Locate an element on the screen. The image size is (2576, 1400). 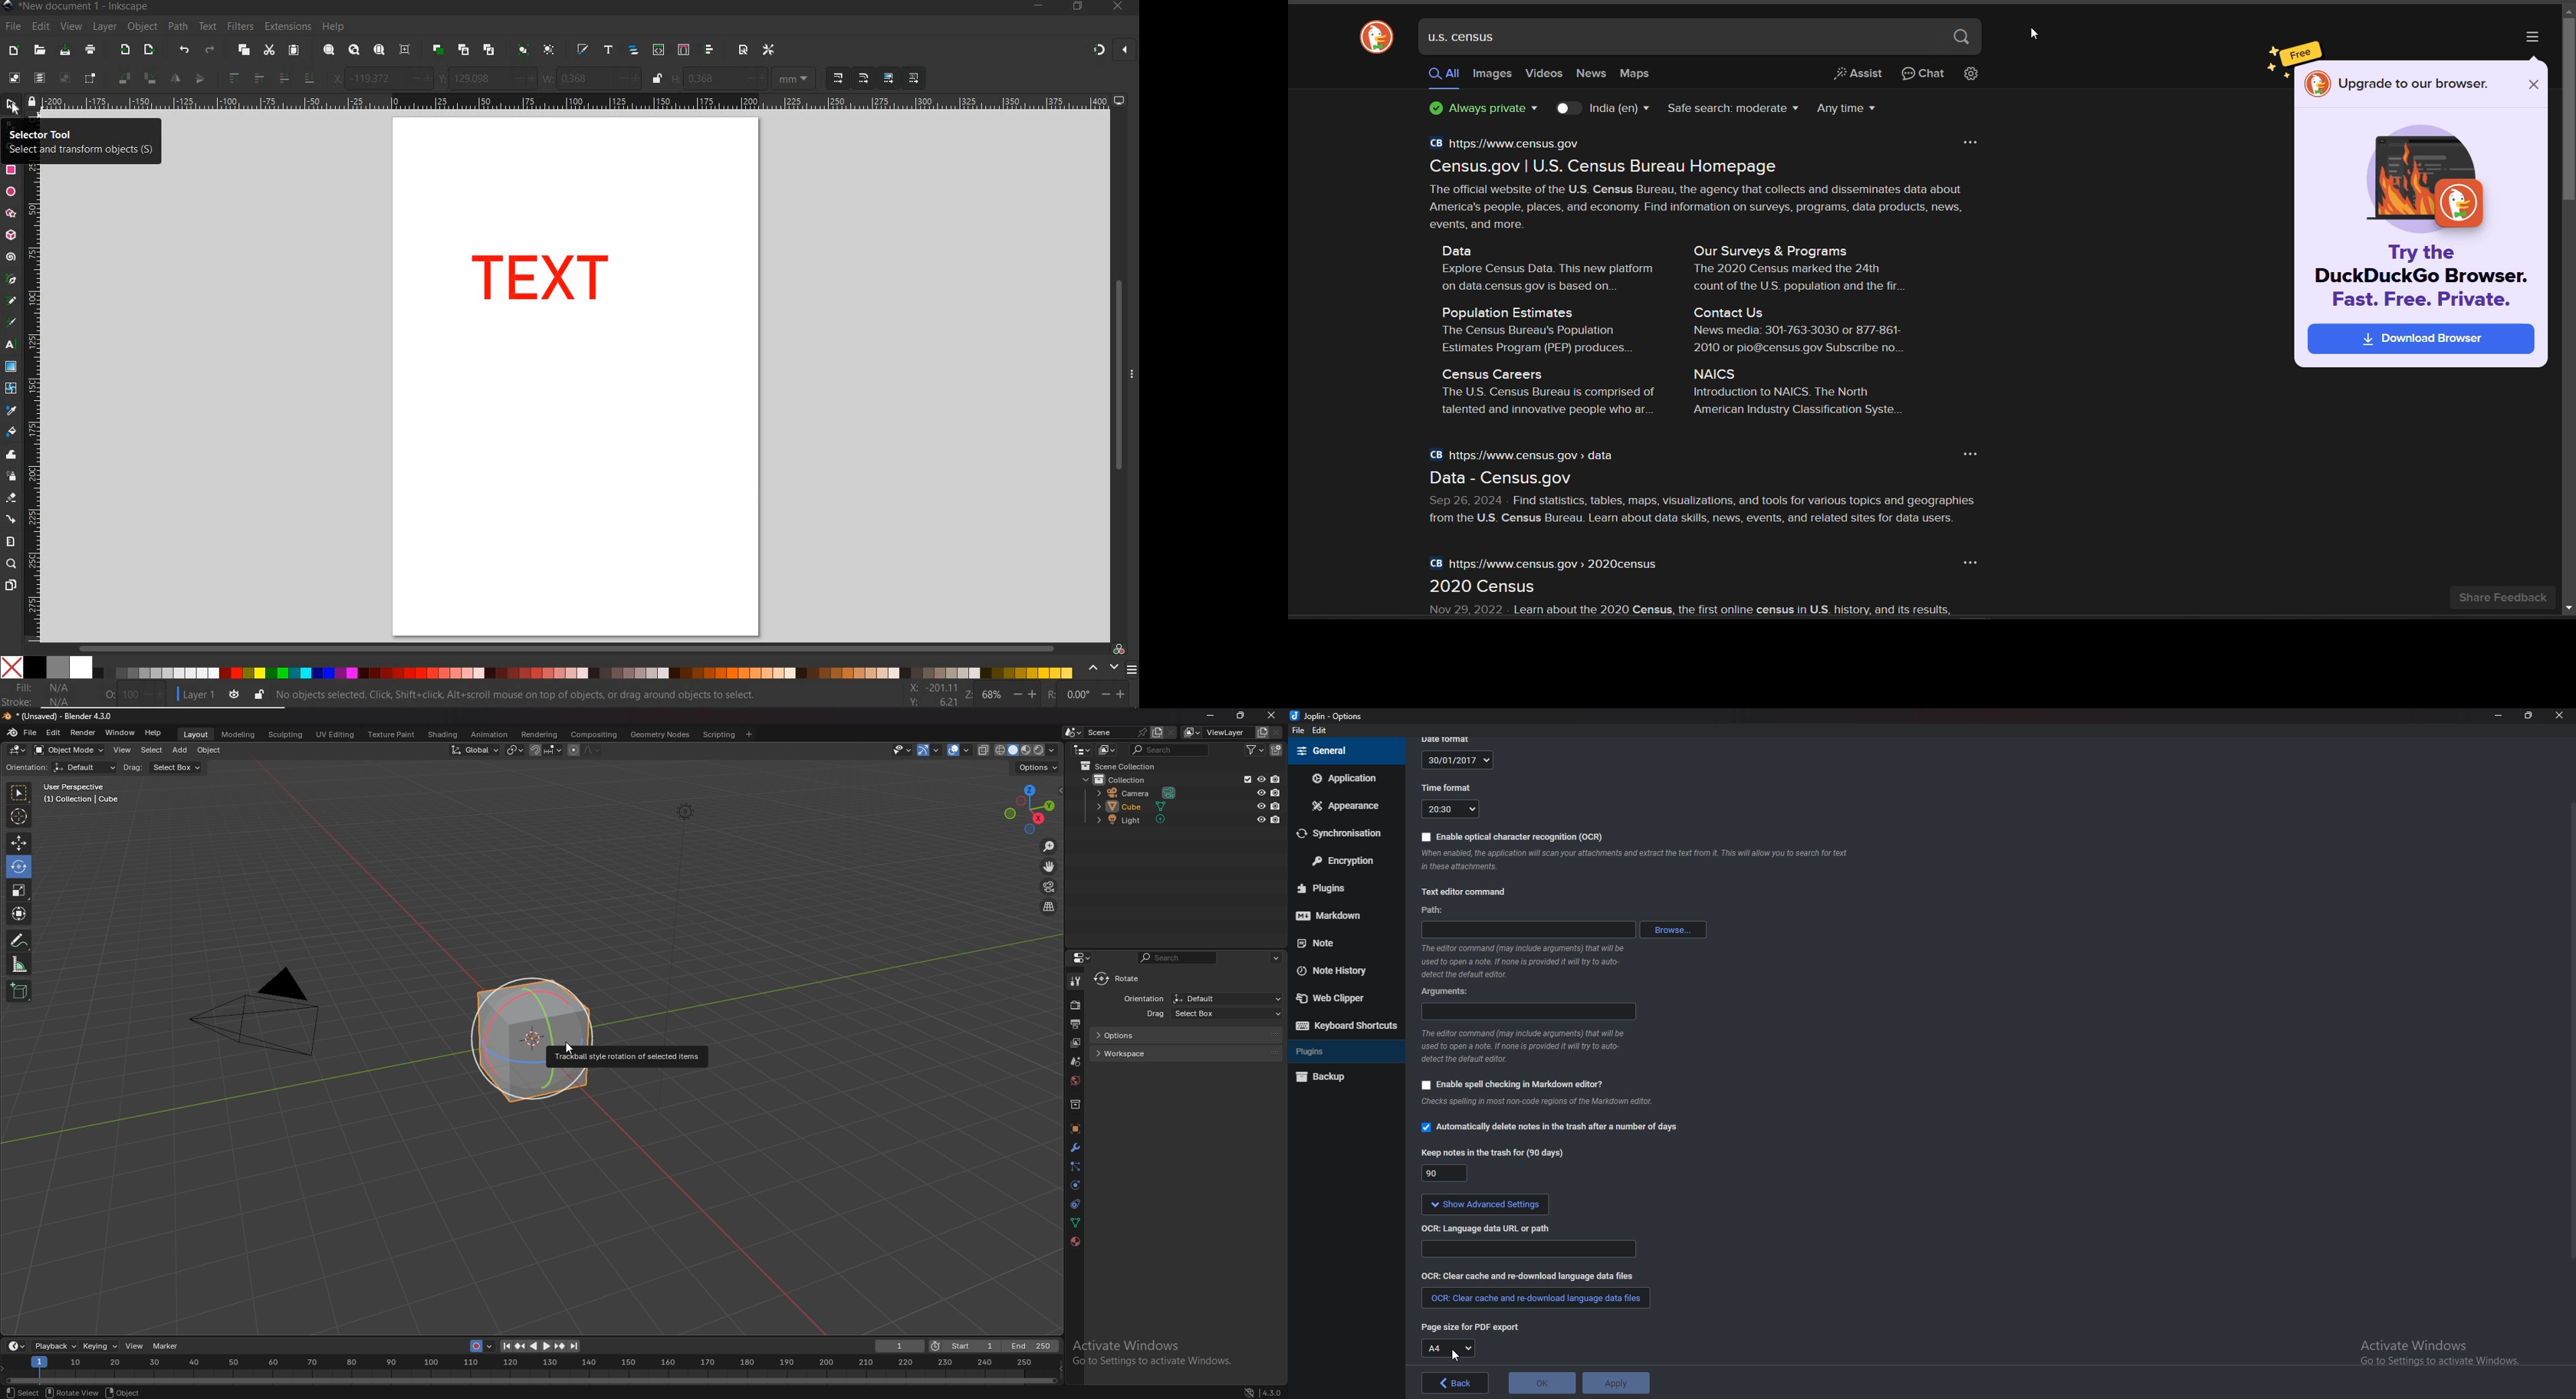
Plugins is located at coordinates (1337, 1051).